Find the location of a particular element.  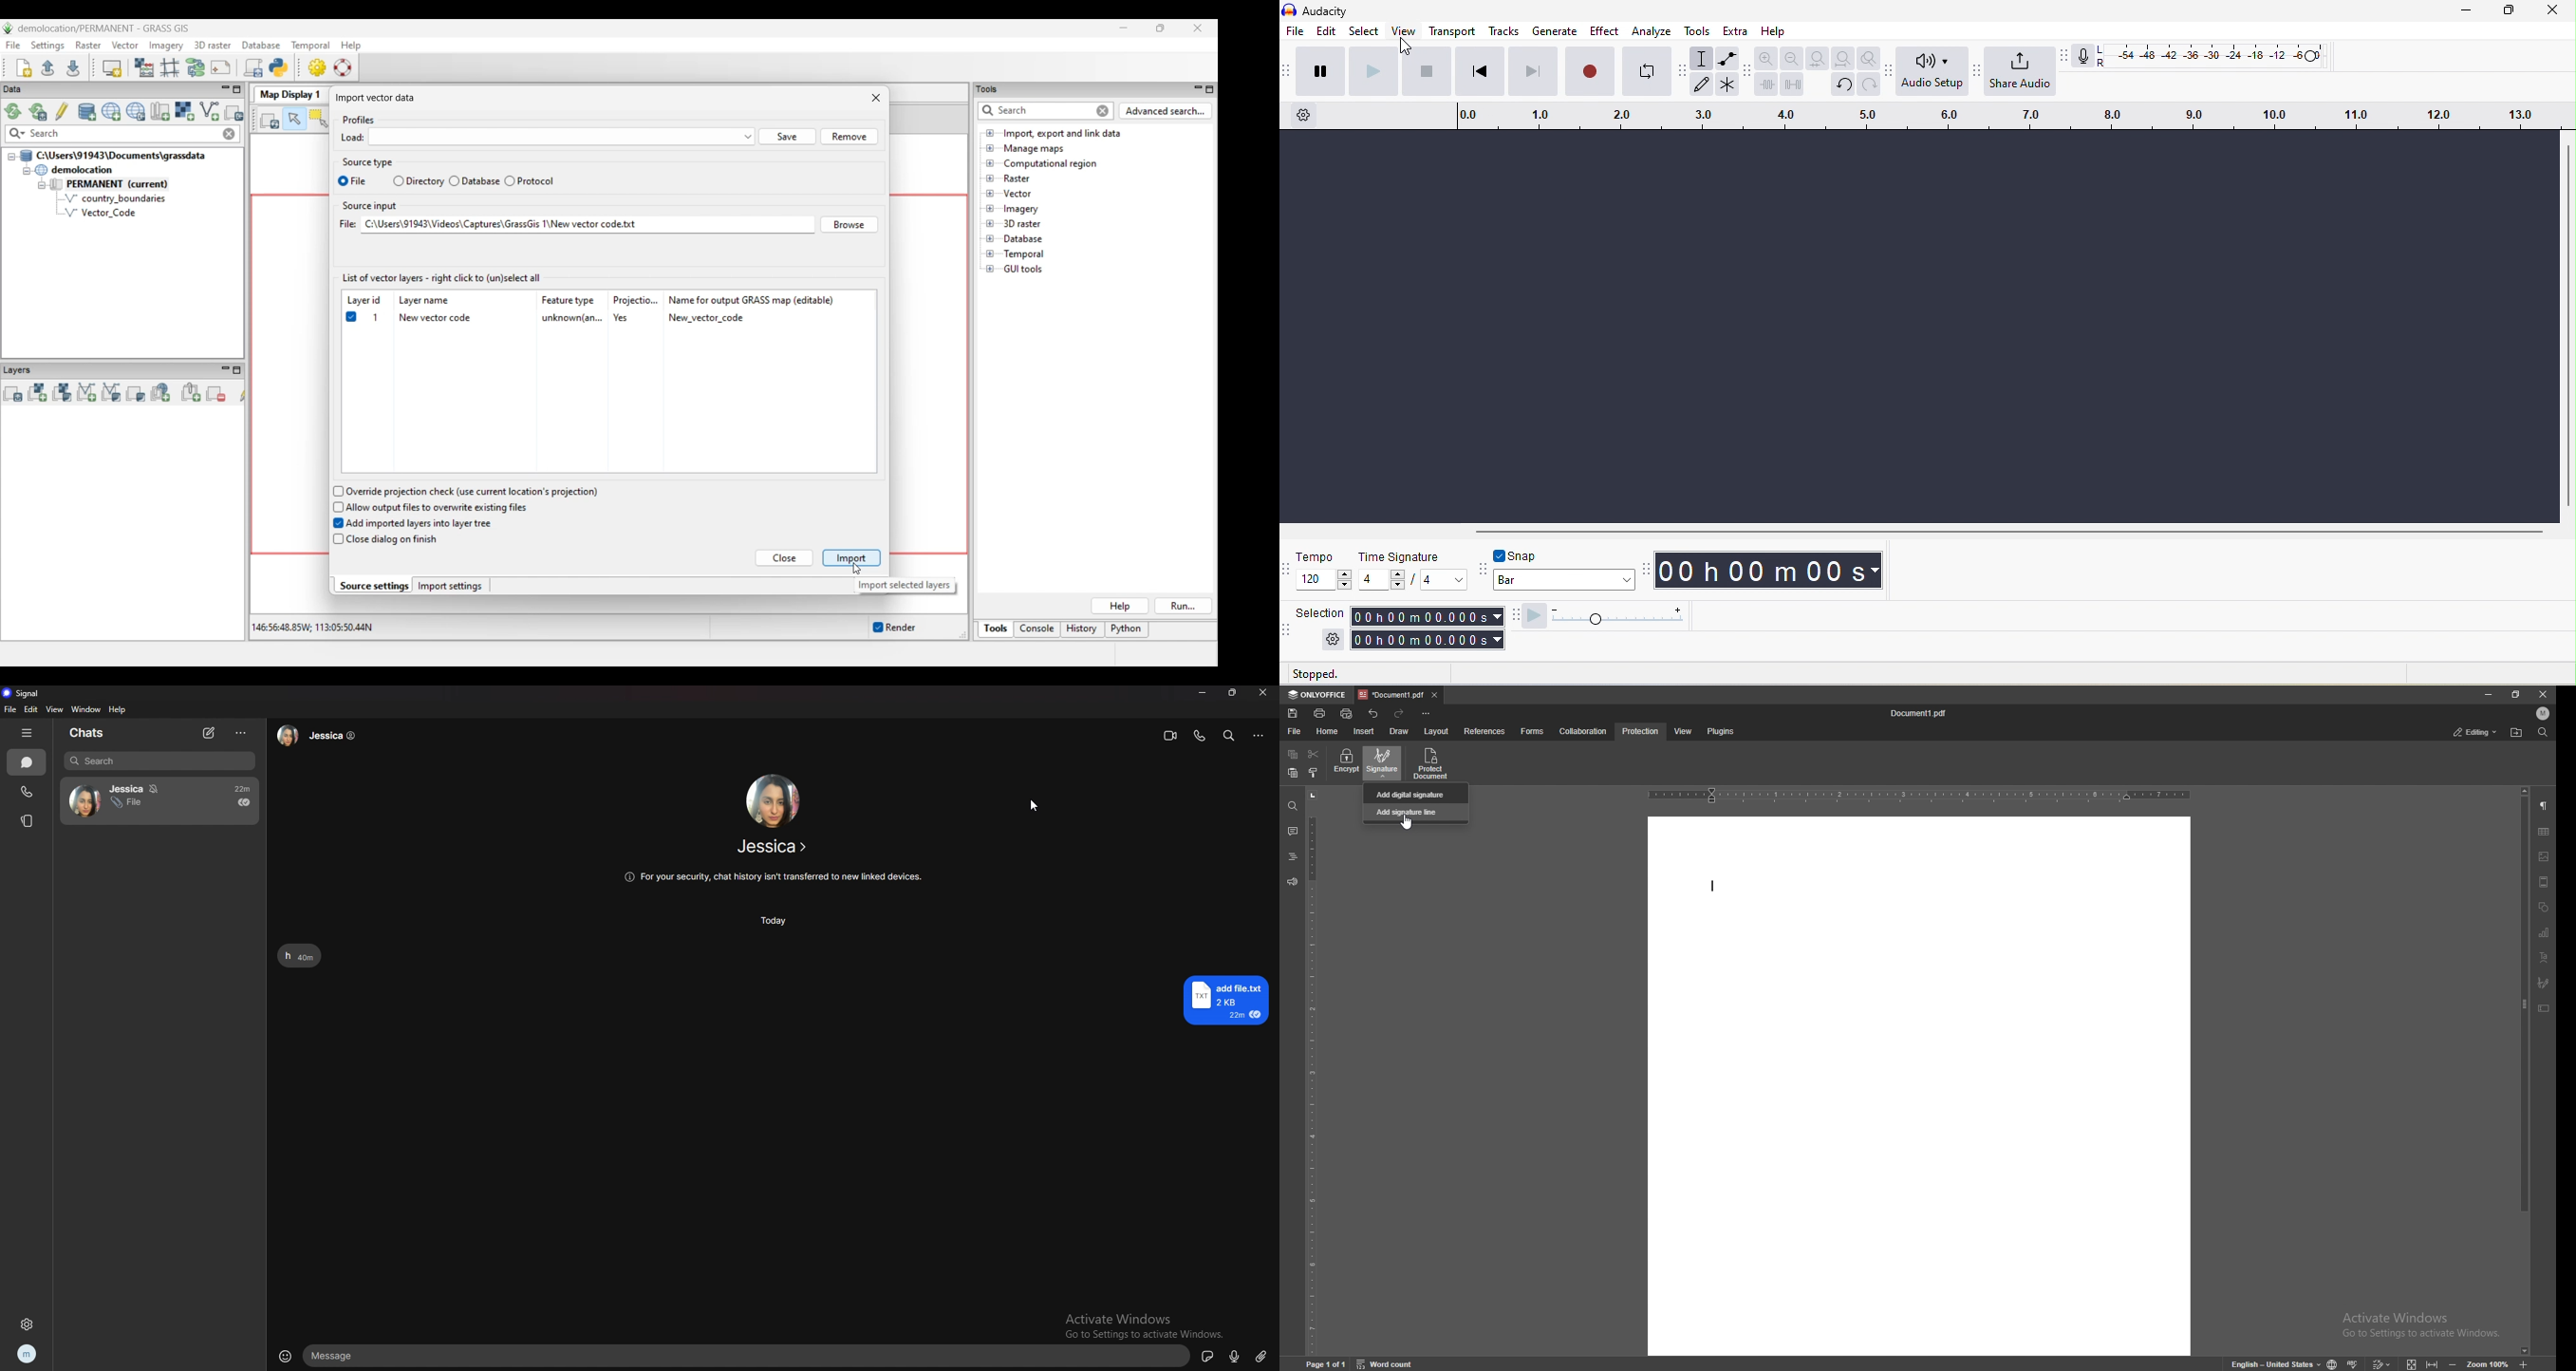

change text language is located at coordinates (2271, 1363).